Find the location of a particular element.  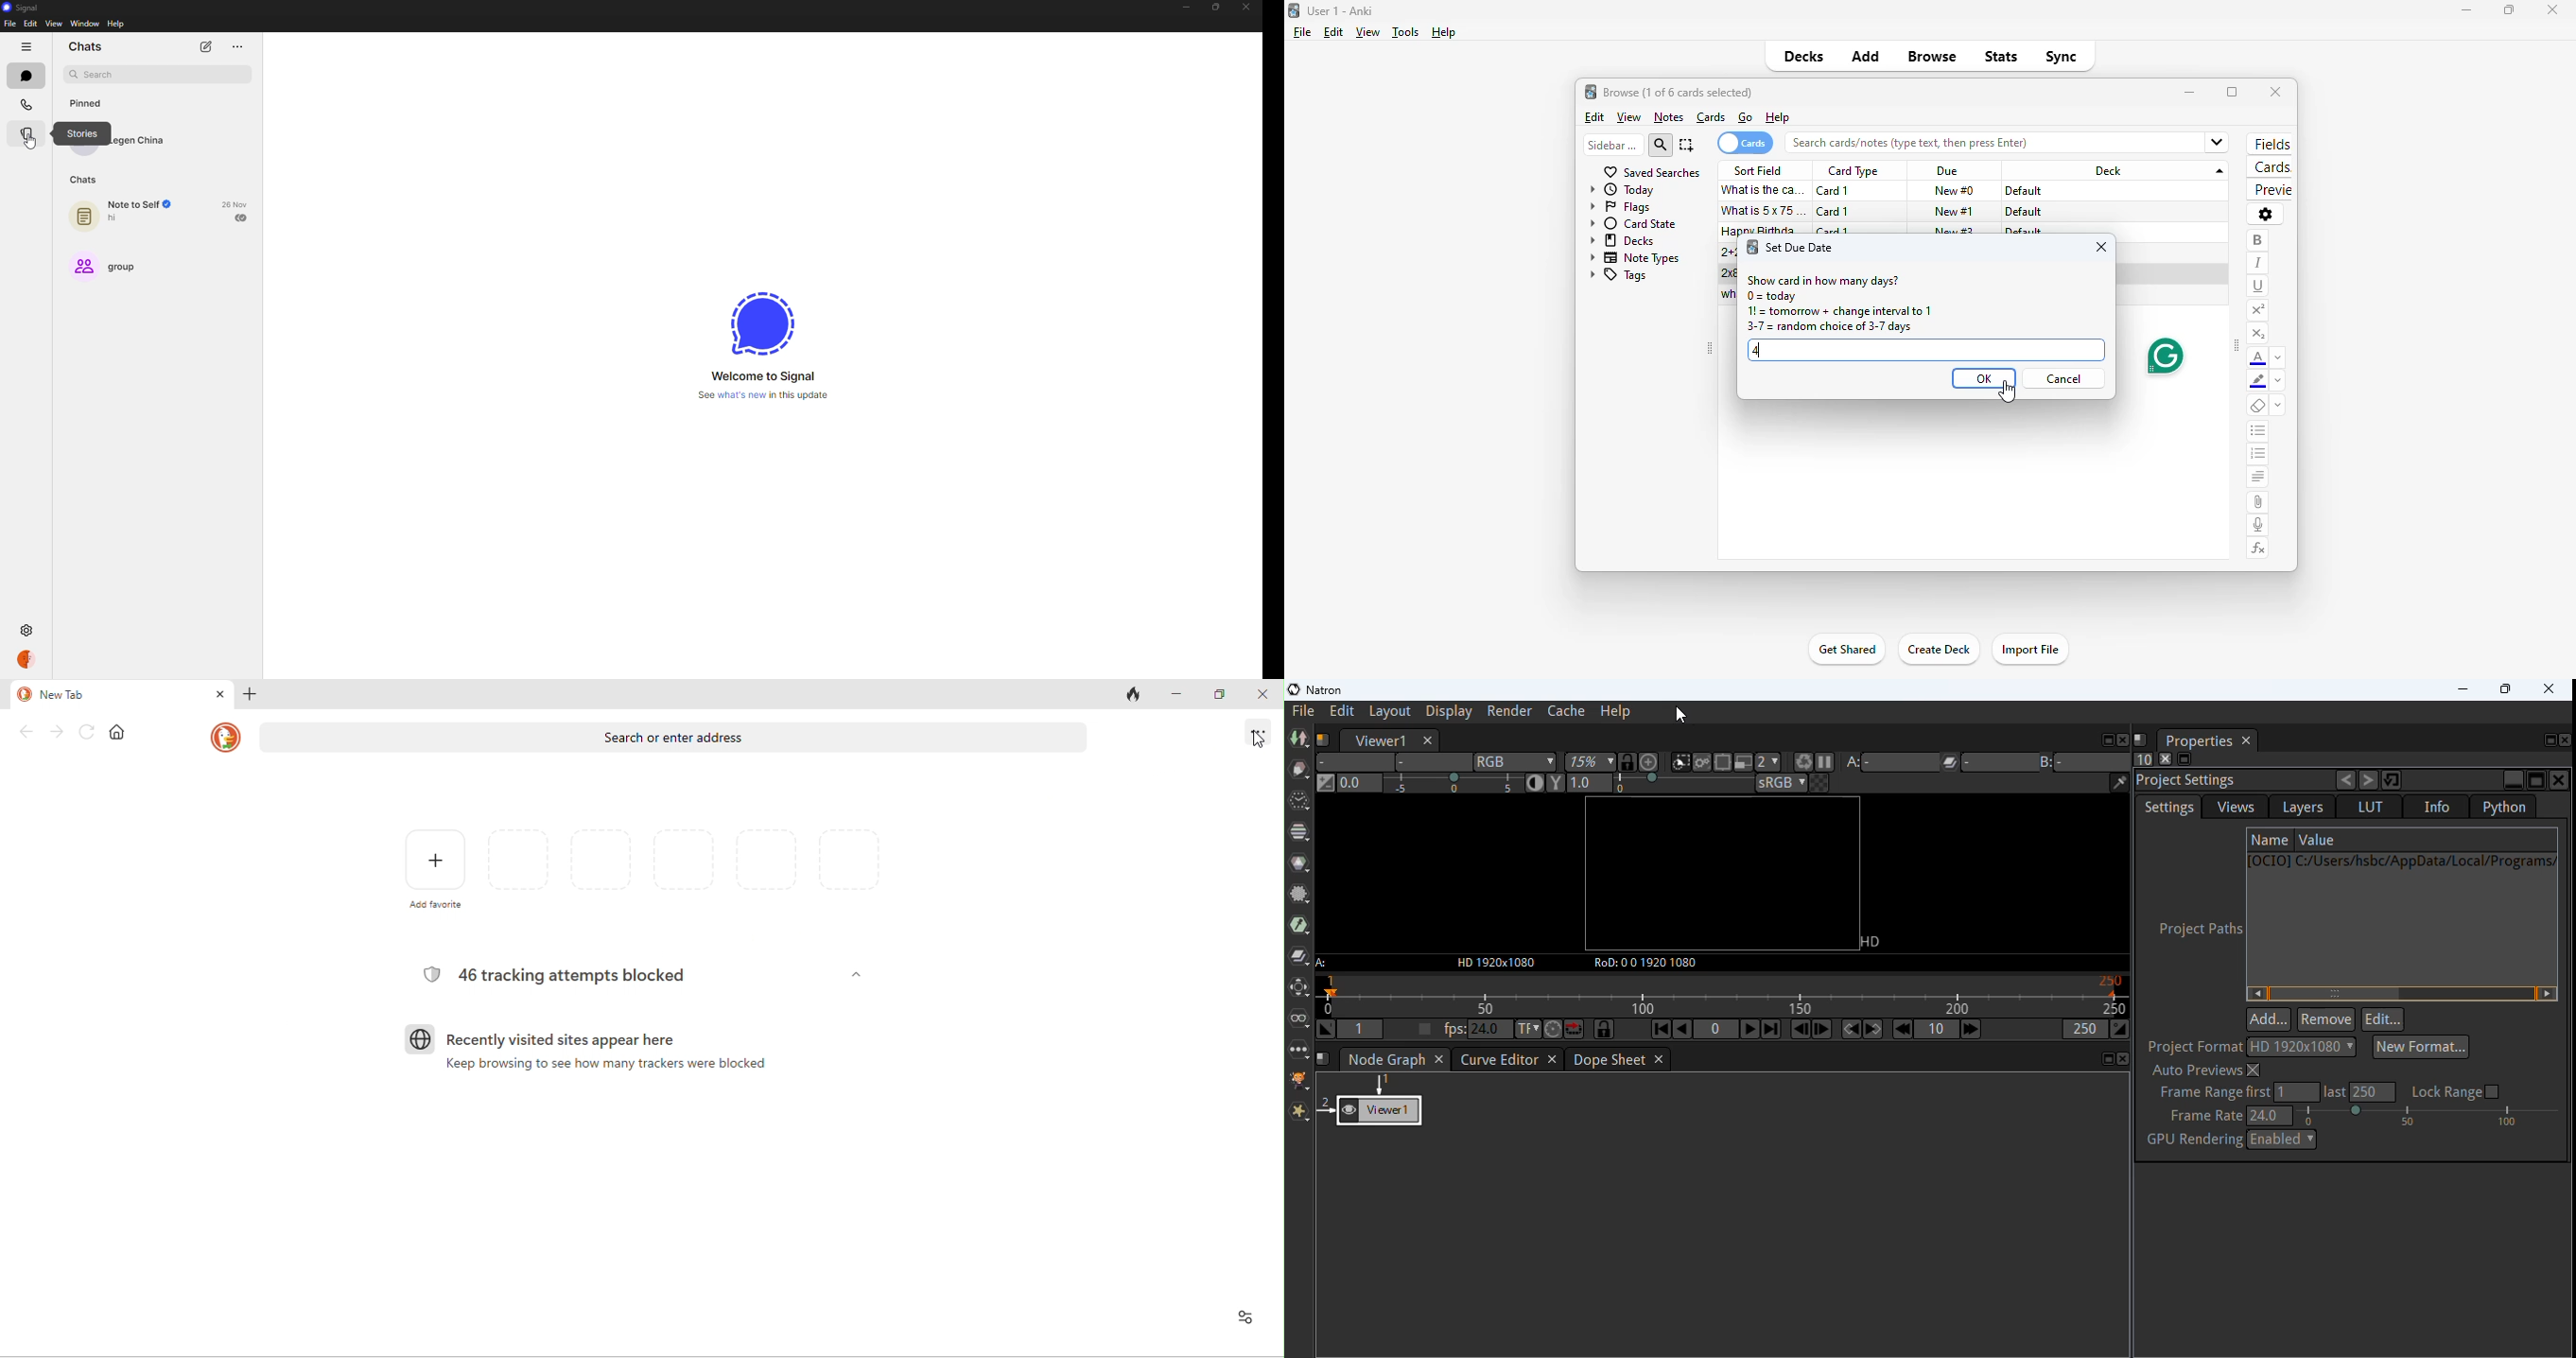

new chat is located at coordinates (206, 46).